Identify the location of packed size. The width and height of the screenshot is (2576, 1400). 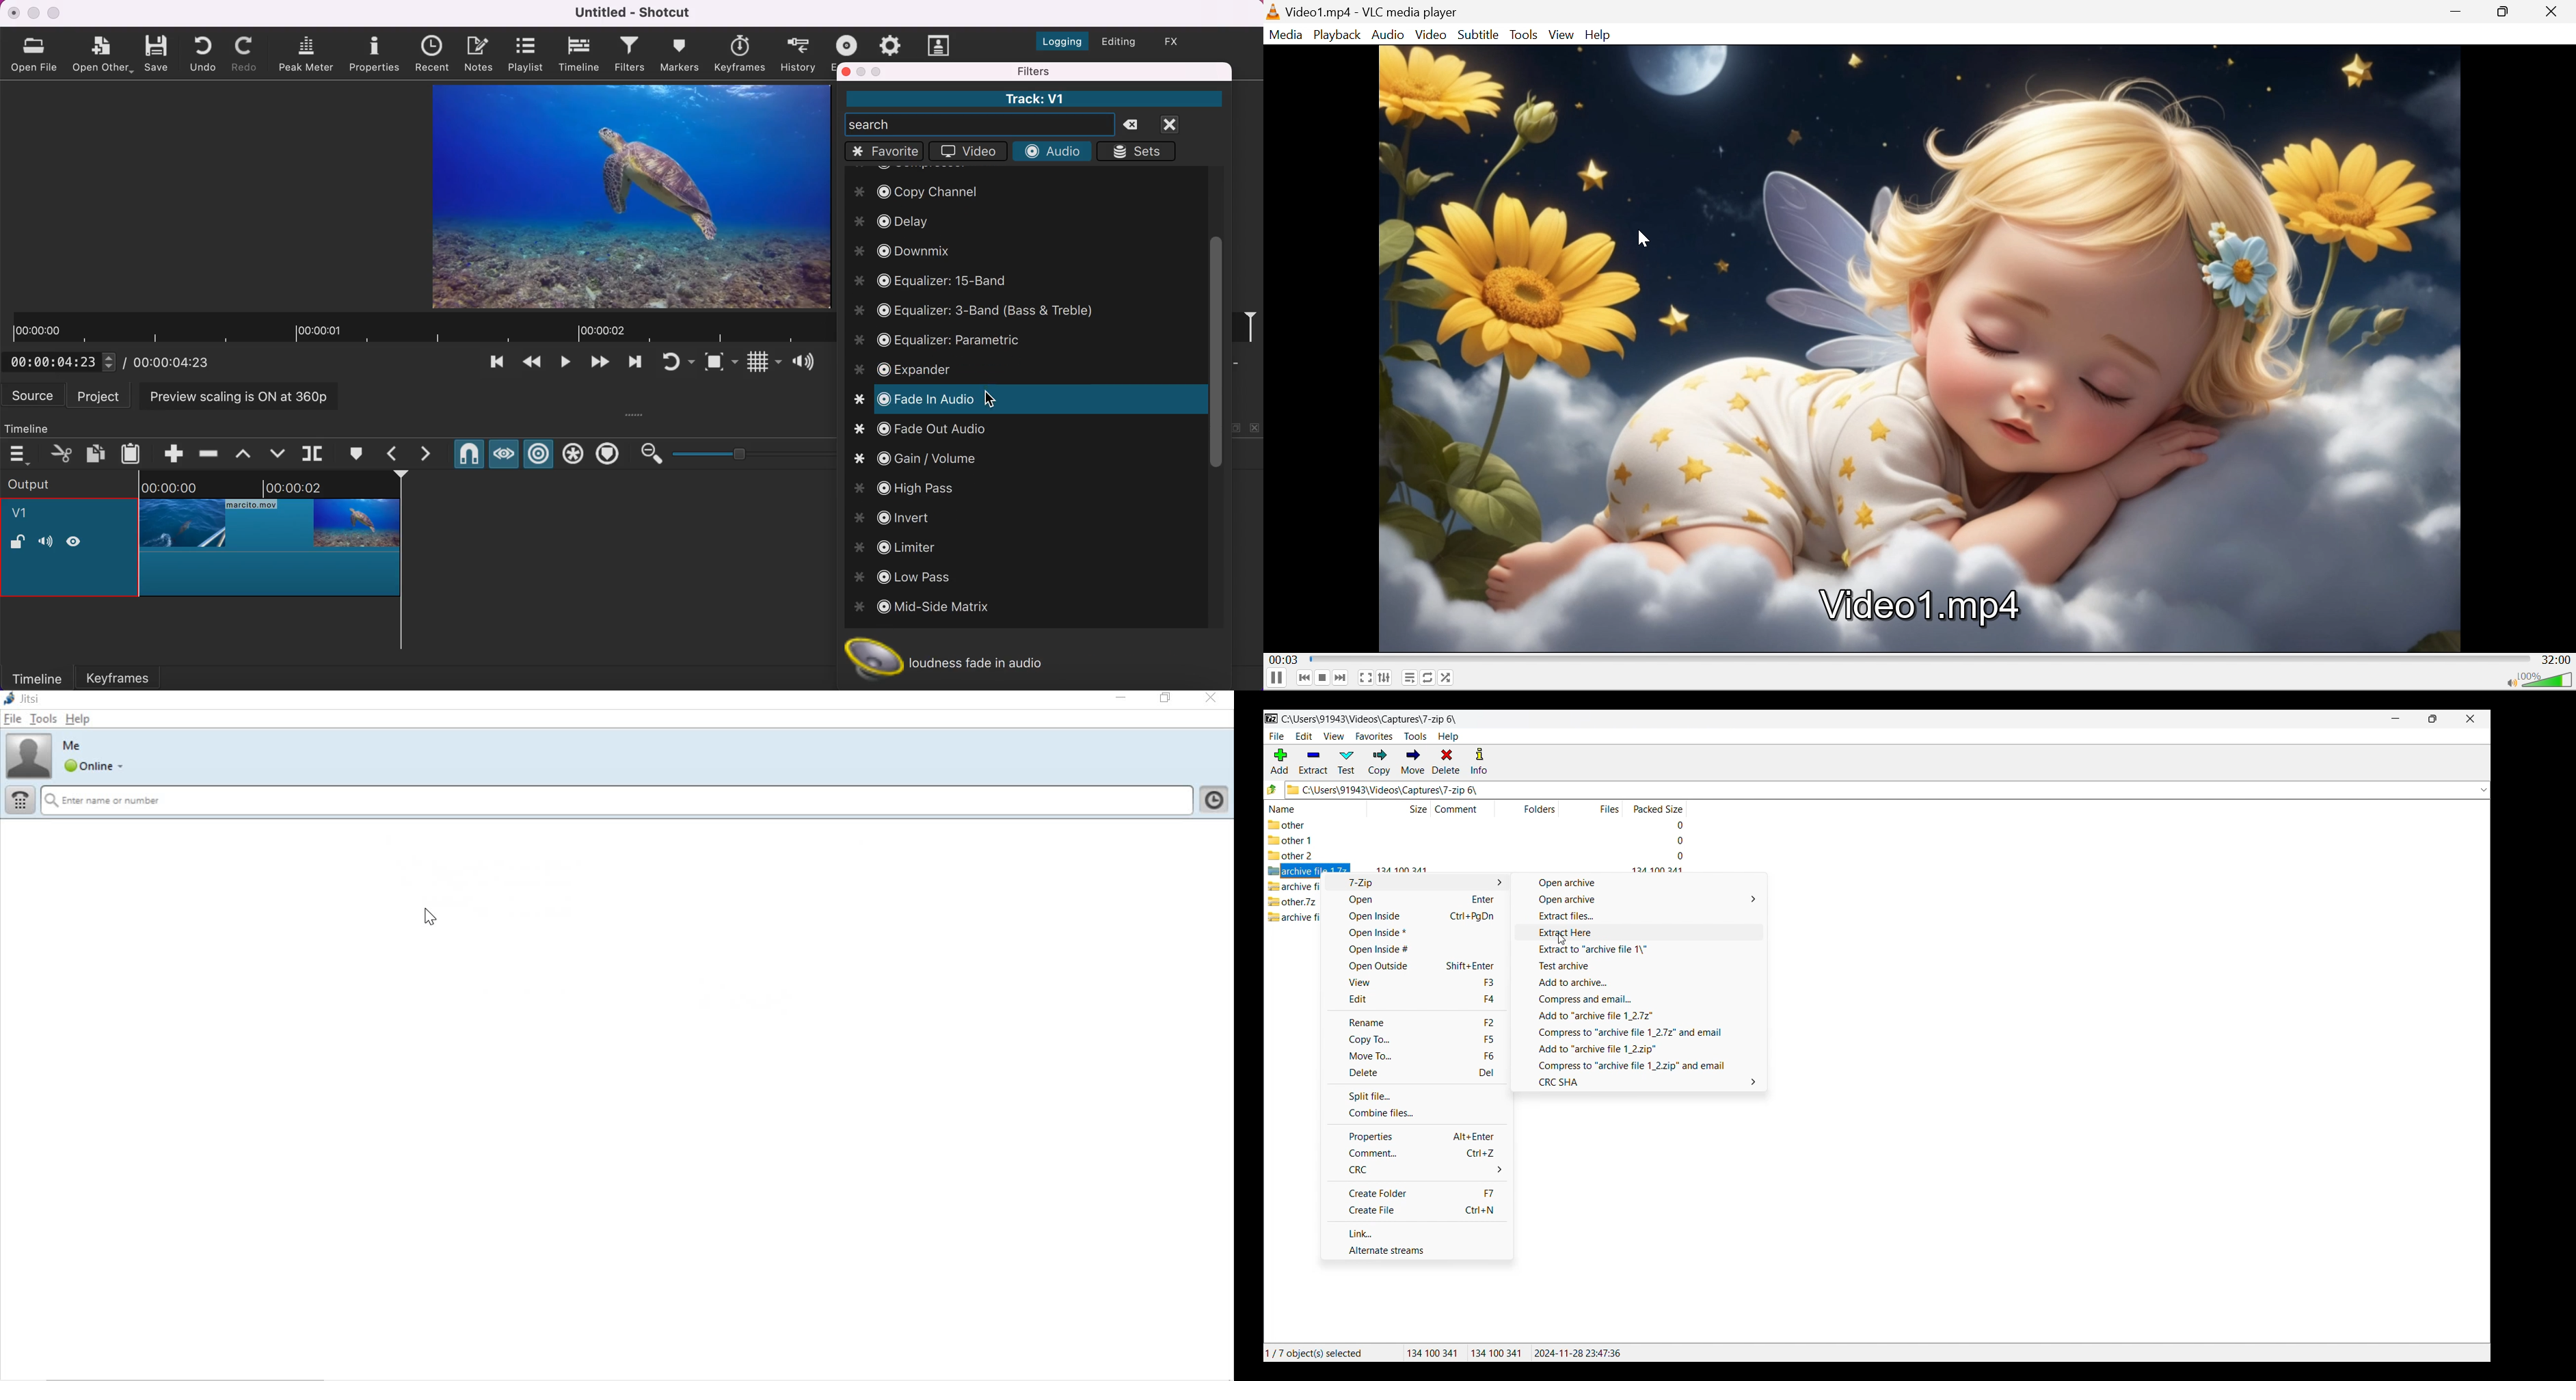
(1673, 824).